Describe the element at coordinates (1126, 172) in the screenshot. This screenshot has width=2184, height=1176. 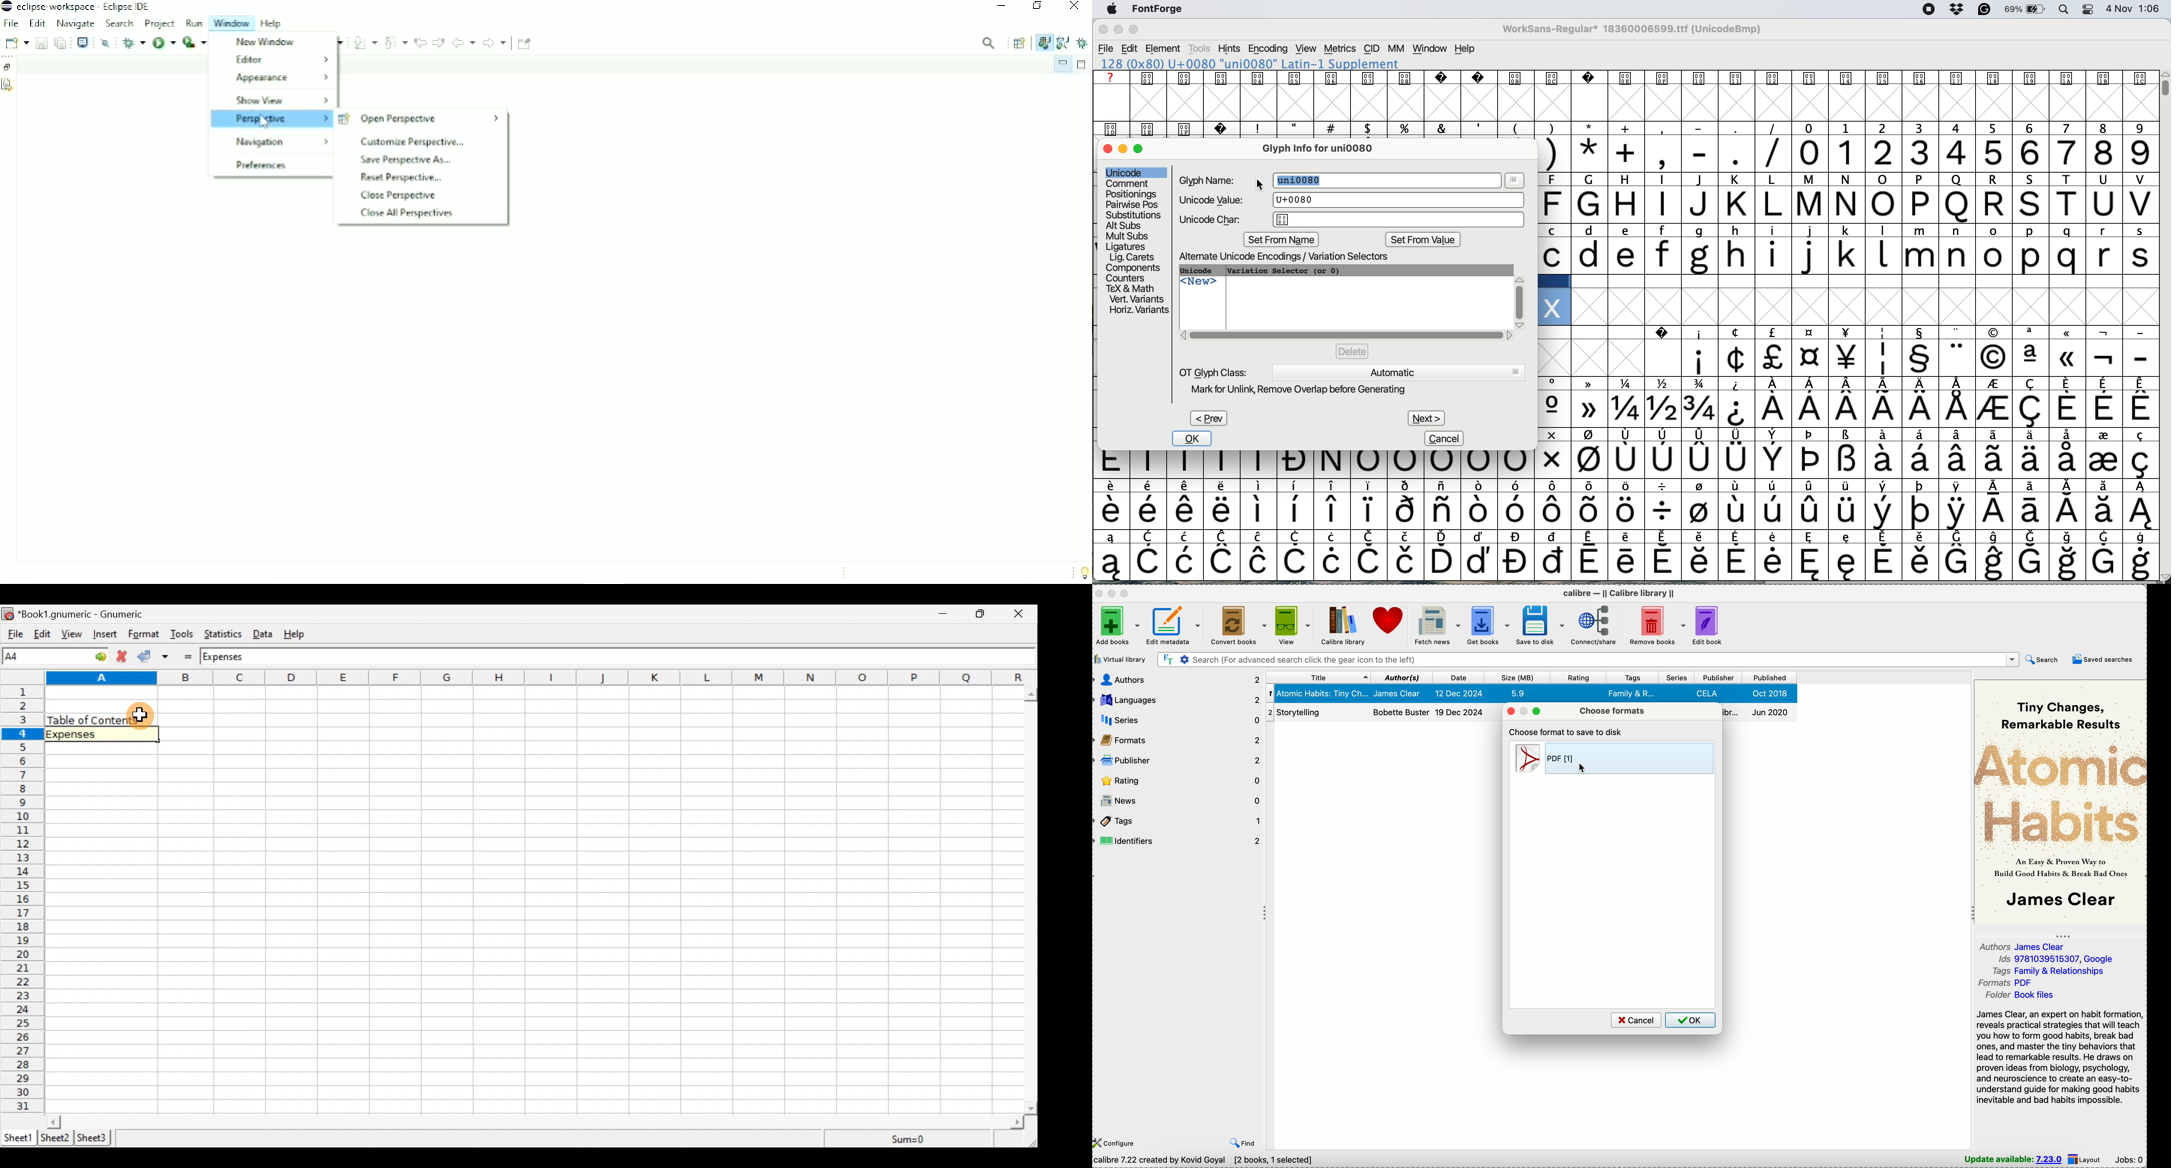
I see `unicode` at that location.